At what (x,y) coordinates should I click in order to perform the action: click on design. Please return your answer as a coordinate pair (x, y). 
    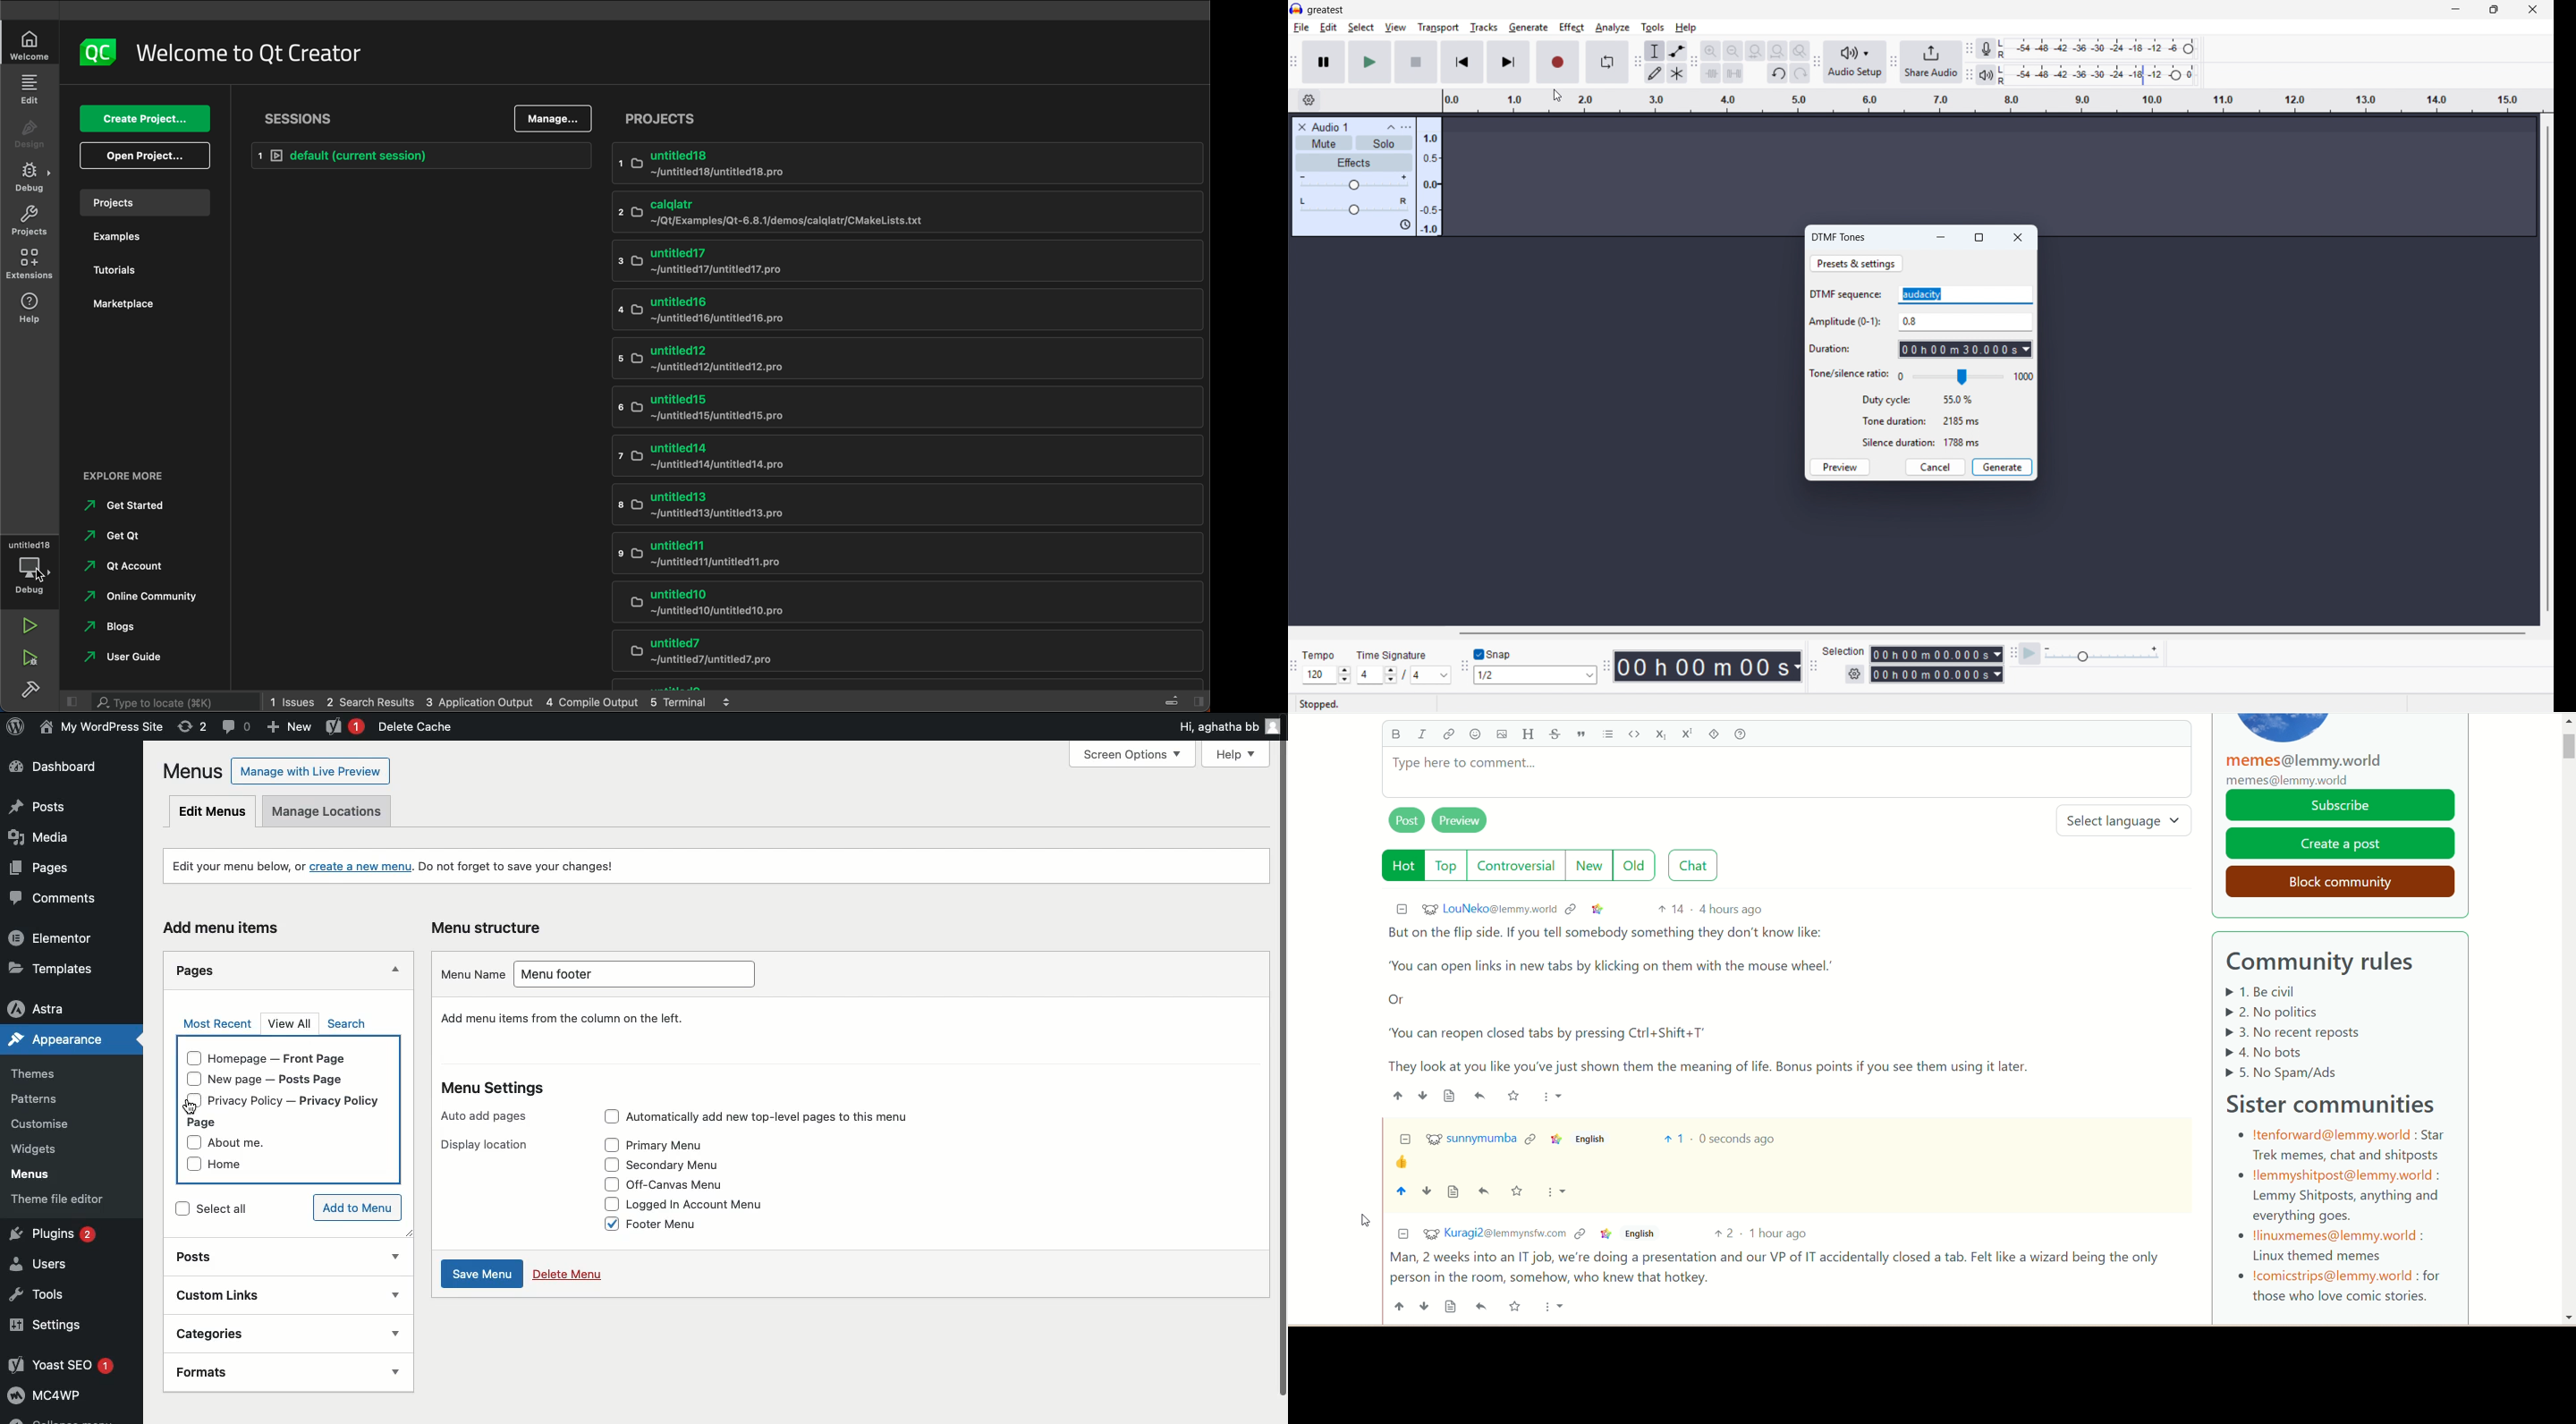
    Looking at the image, I should click on (30, 137).